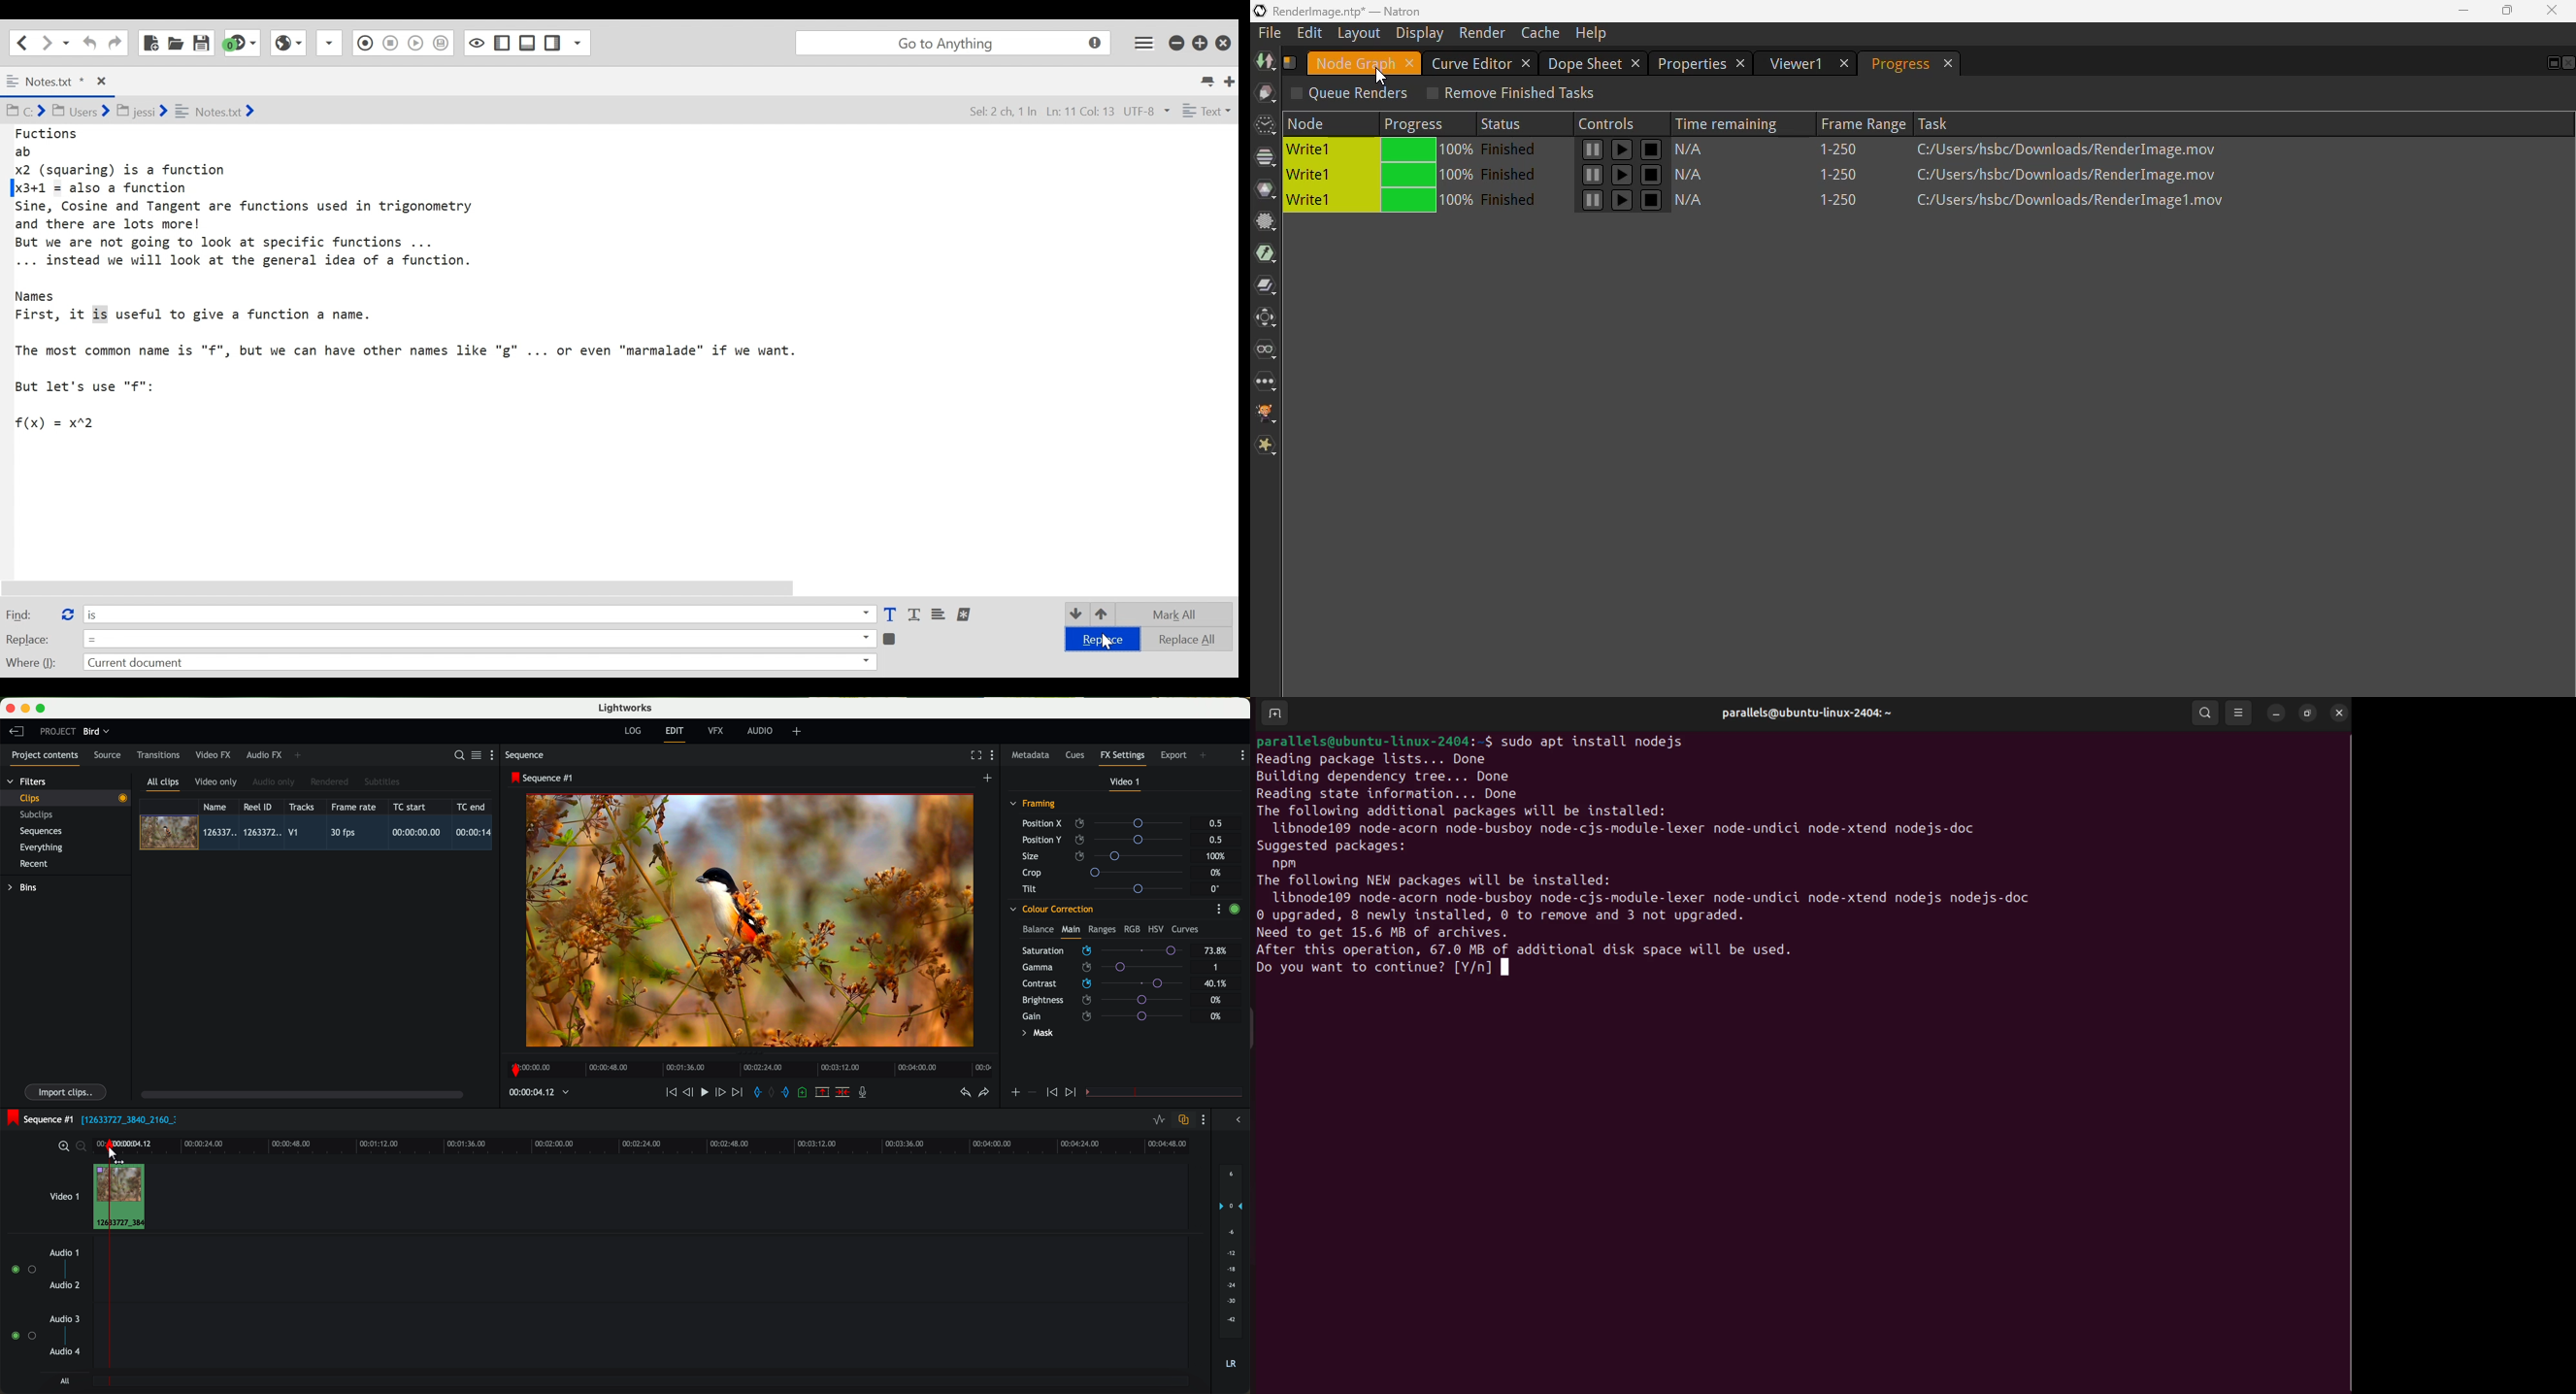 Image resolution: width=2576 pixels, height=1400 pixels. What do you see at coordinates (16, 732) in the screenshot?
I see `leave` at bounding box center [16, 732].